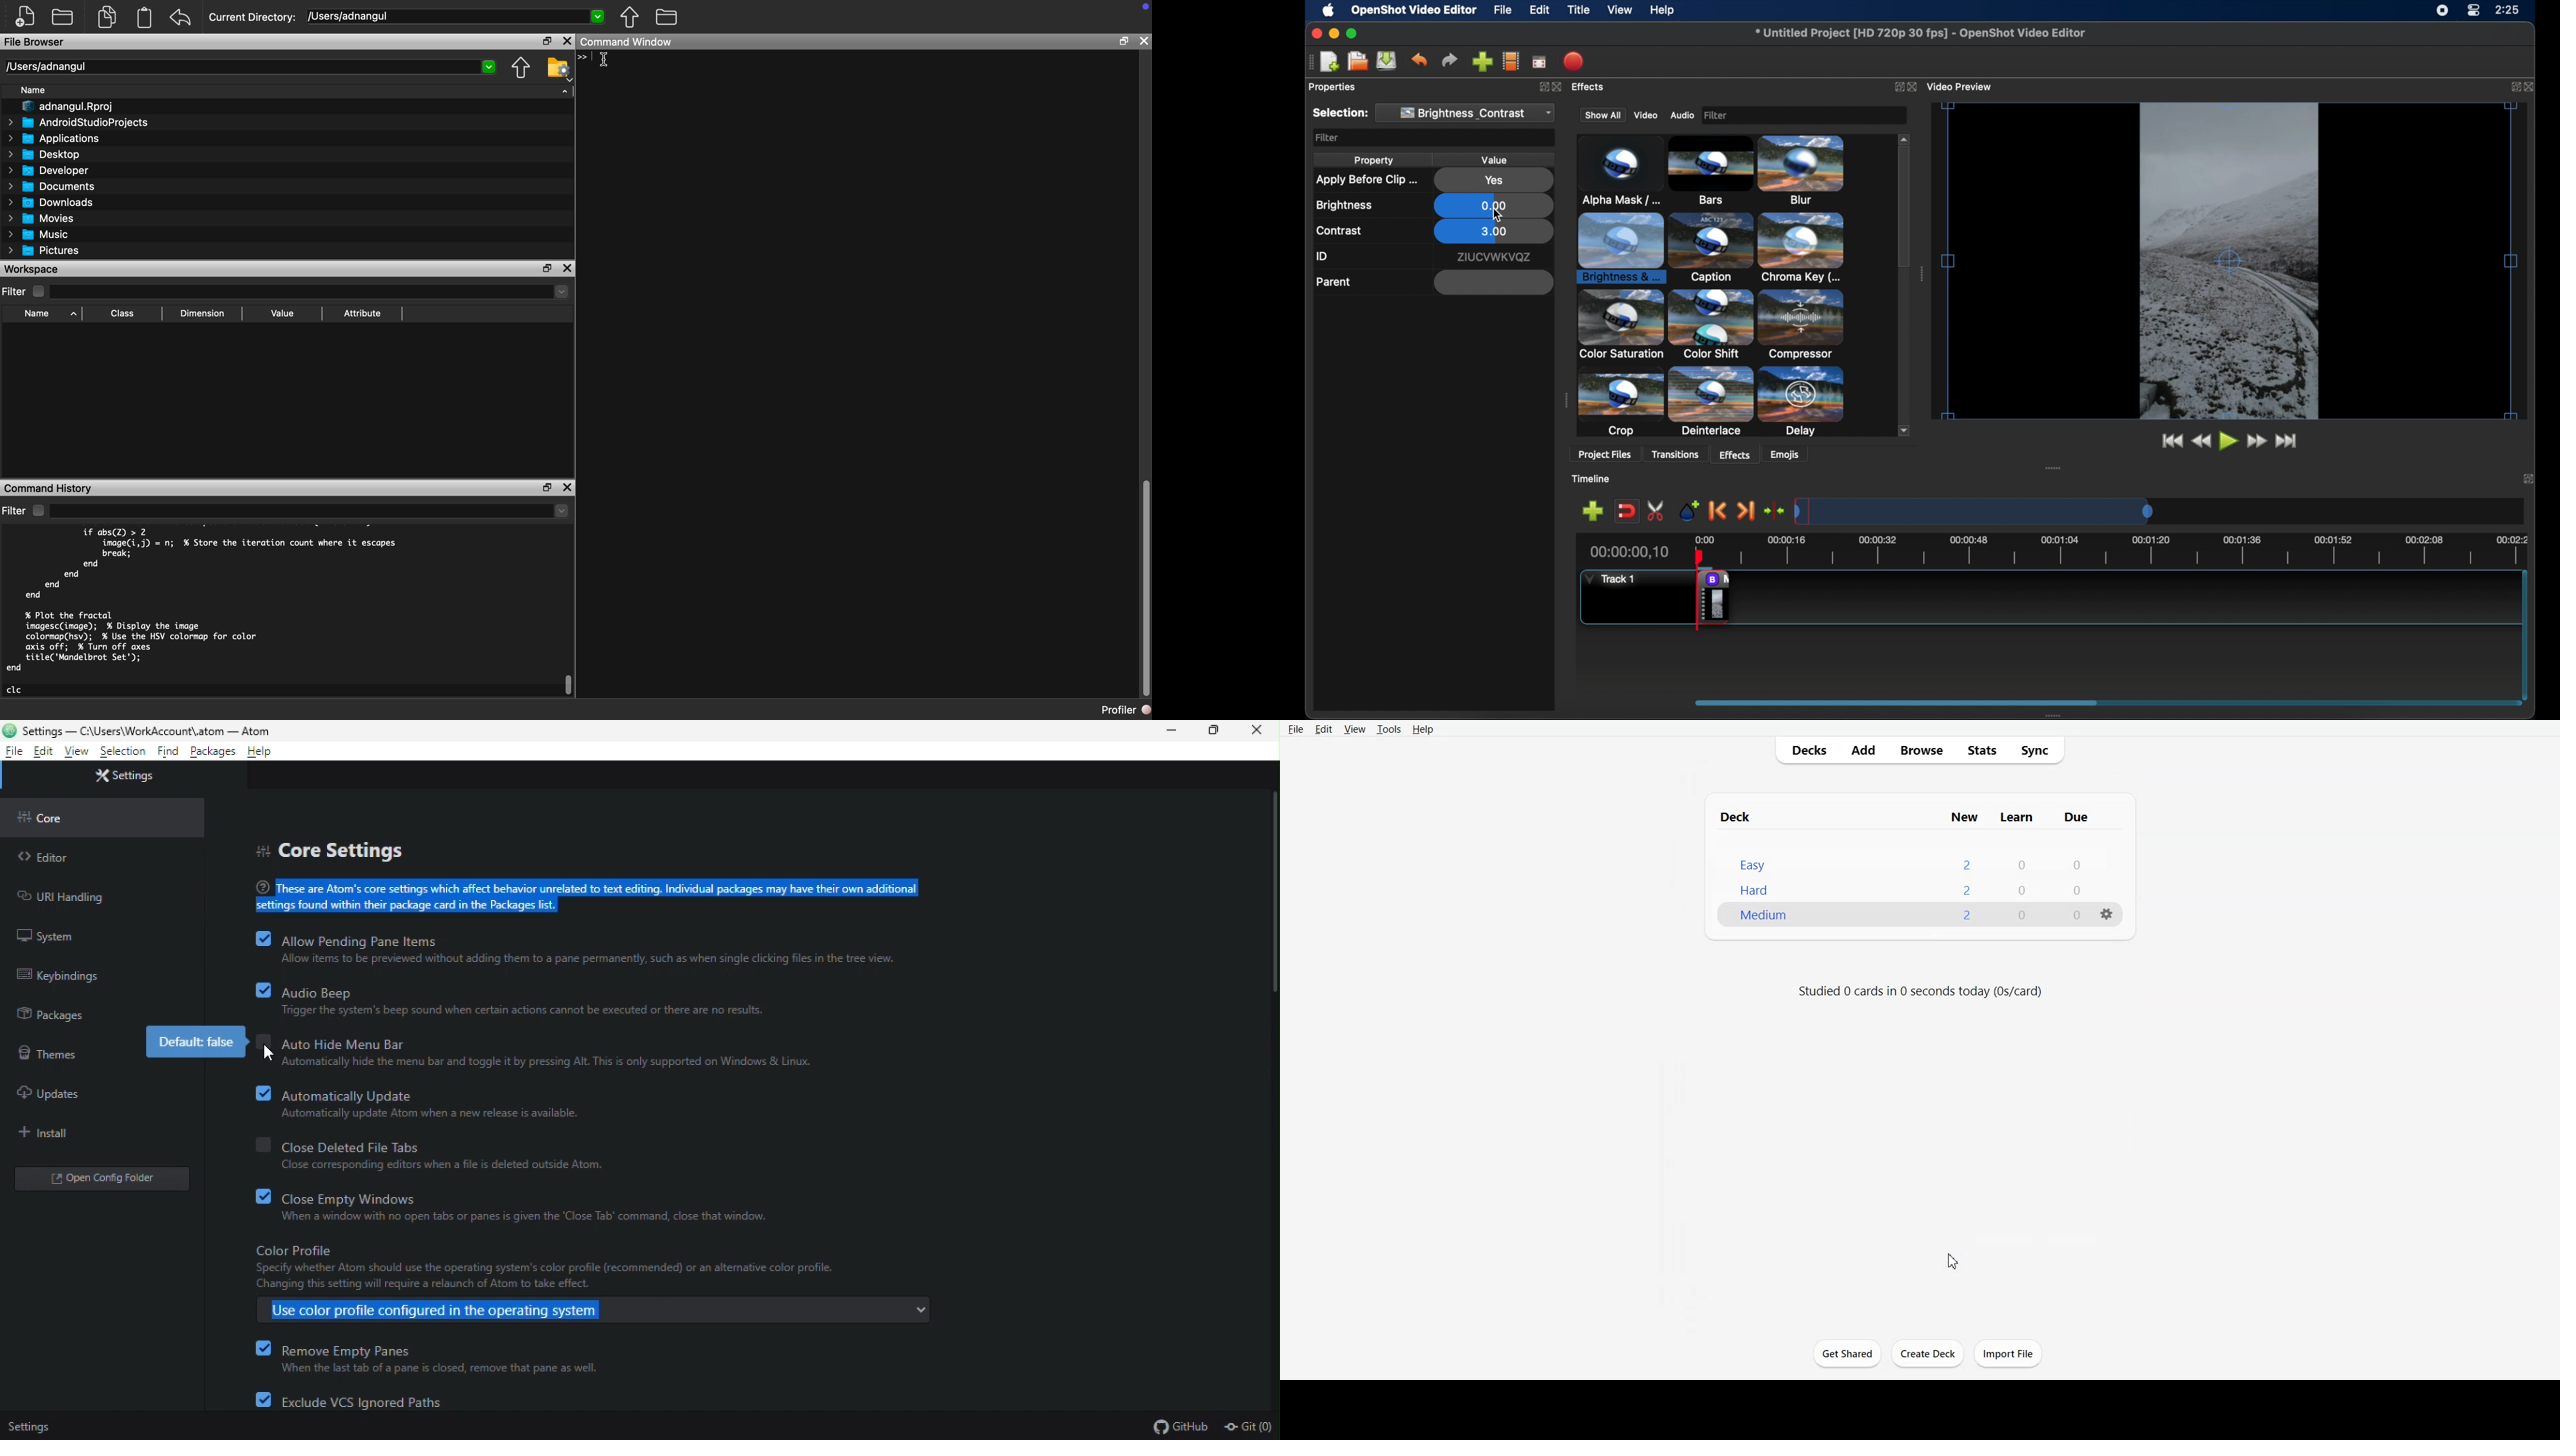 The width and height of the screenshot is (2576, 1456). Describe the element at coordinates (1905, 227) in the screenshot. I see `scroll box` at that location.